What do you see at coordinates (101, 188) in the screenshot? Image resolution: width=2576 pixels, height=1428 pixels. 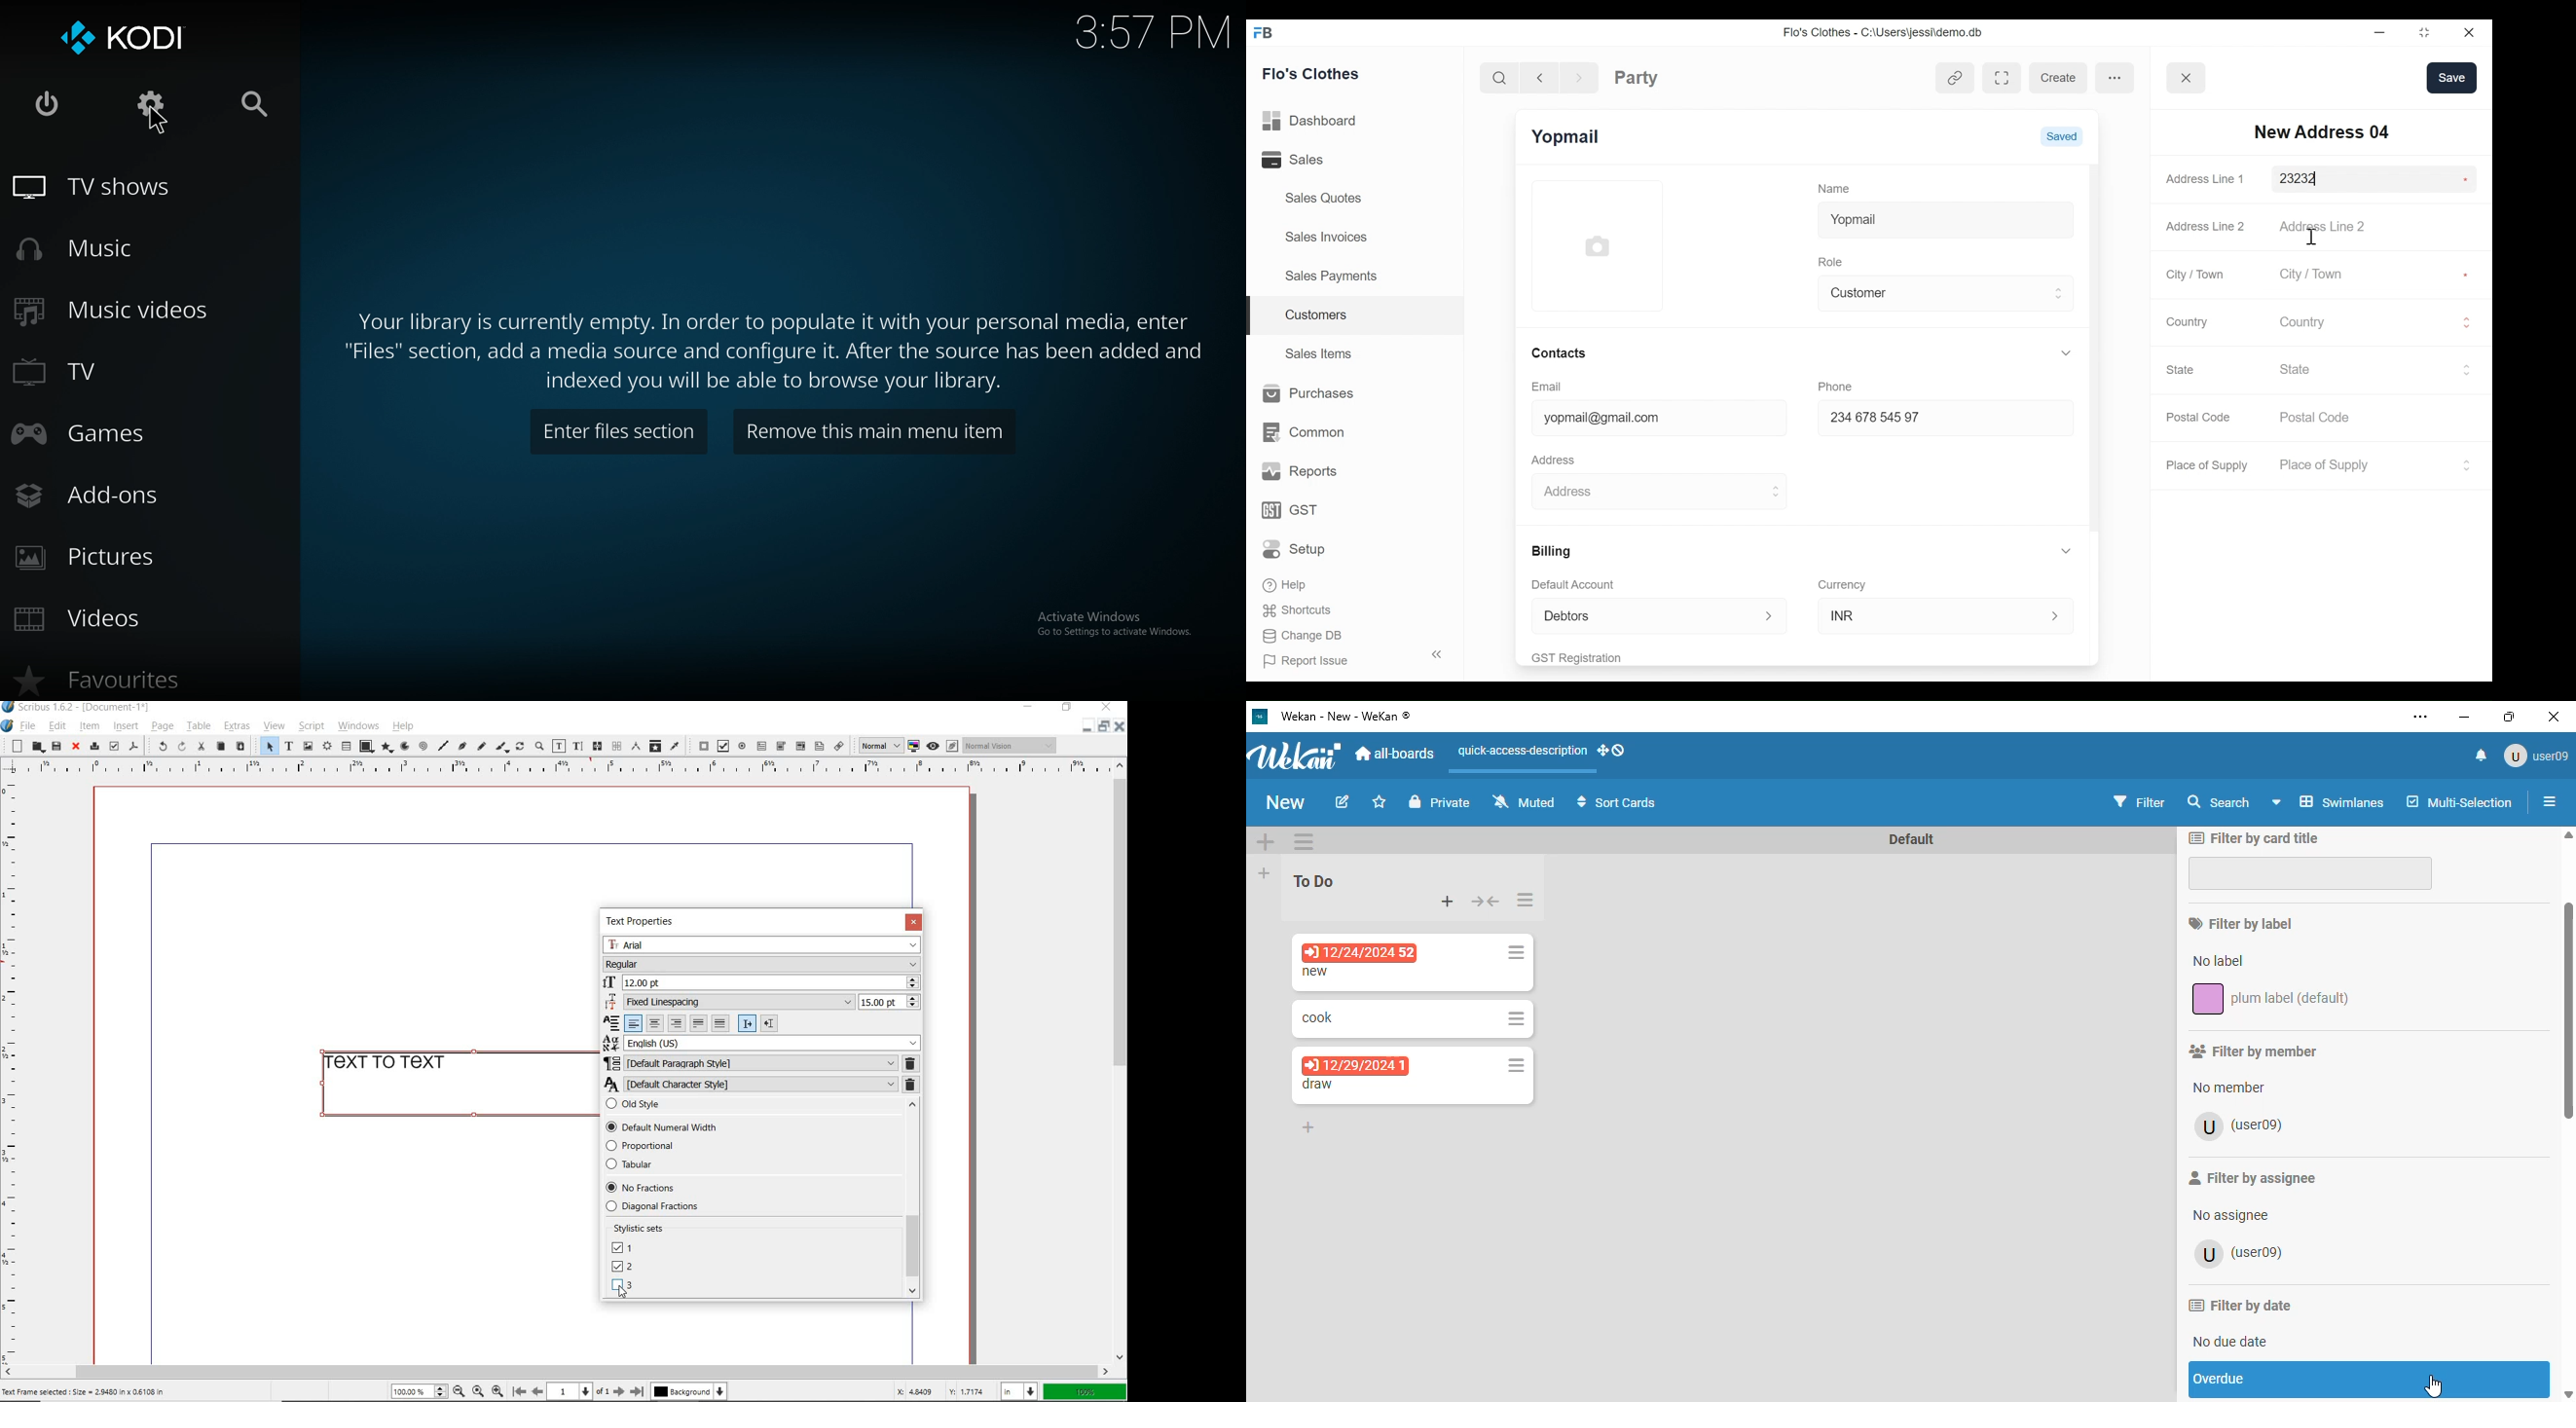 I see `tv shows` at bounding box center [101, 188].